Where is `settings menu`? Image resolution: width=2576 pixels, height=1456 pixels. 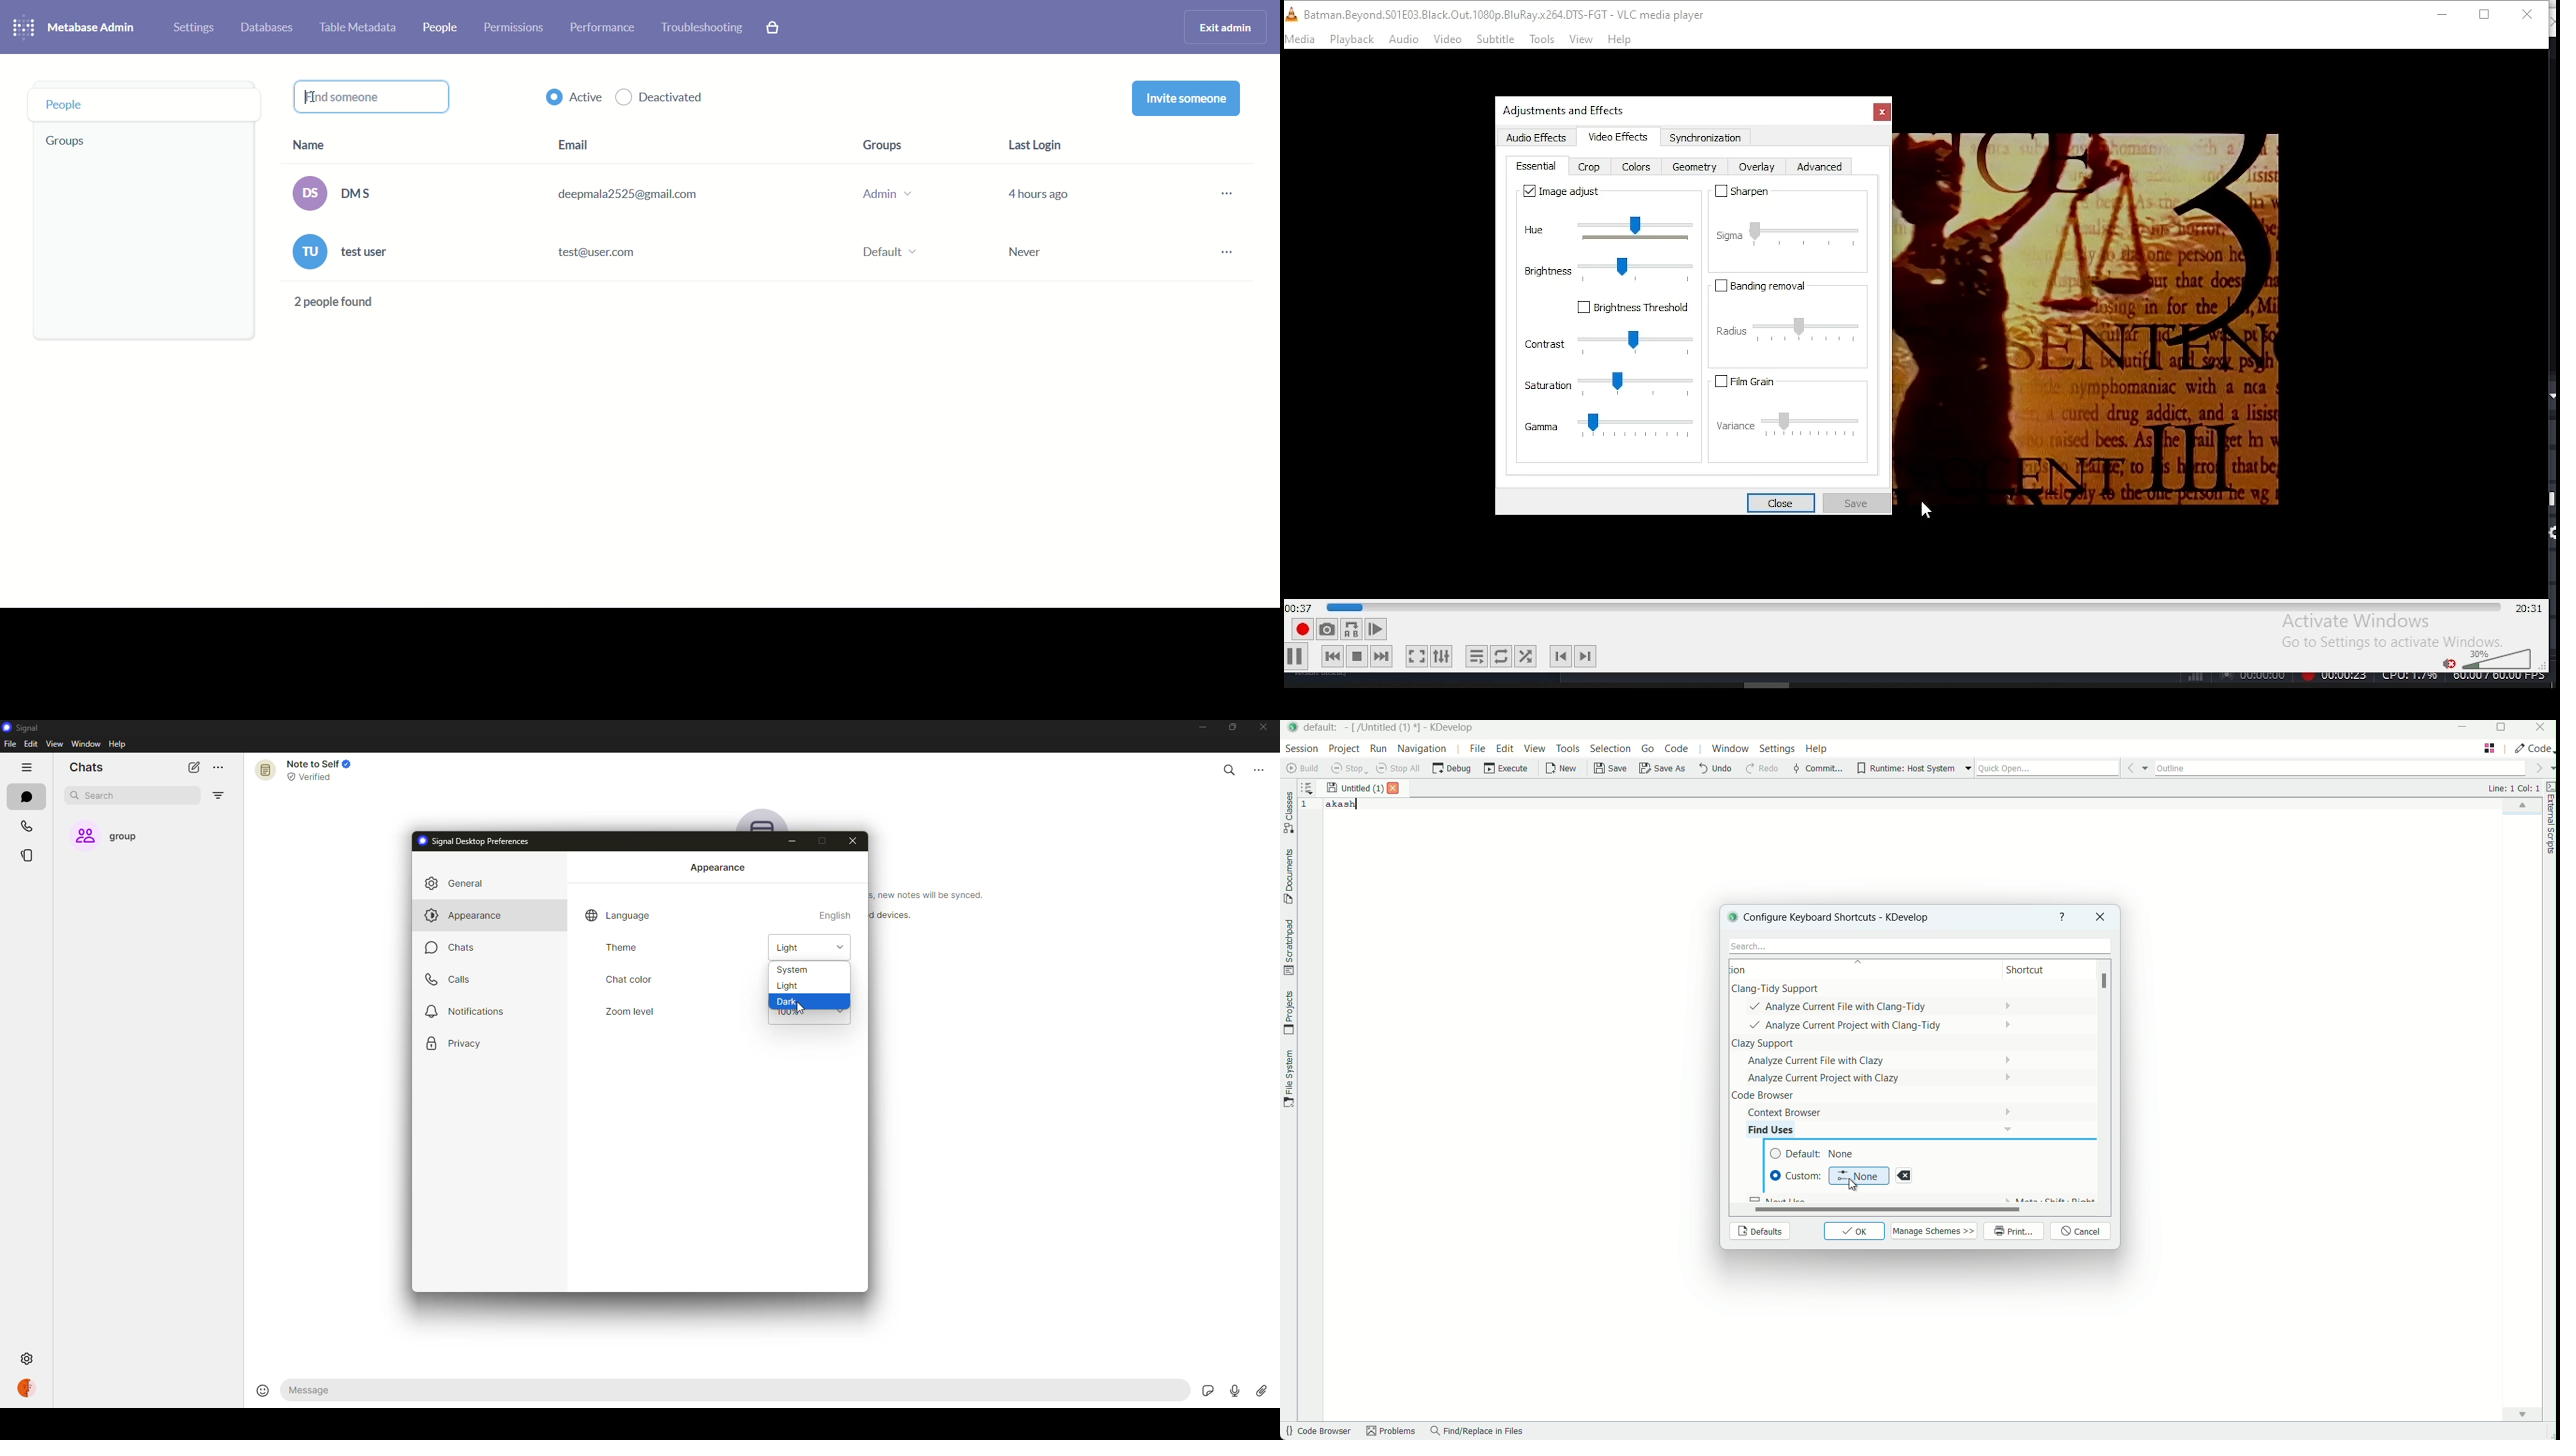
settings menu is located at coordinates (1777, 751).